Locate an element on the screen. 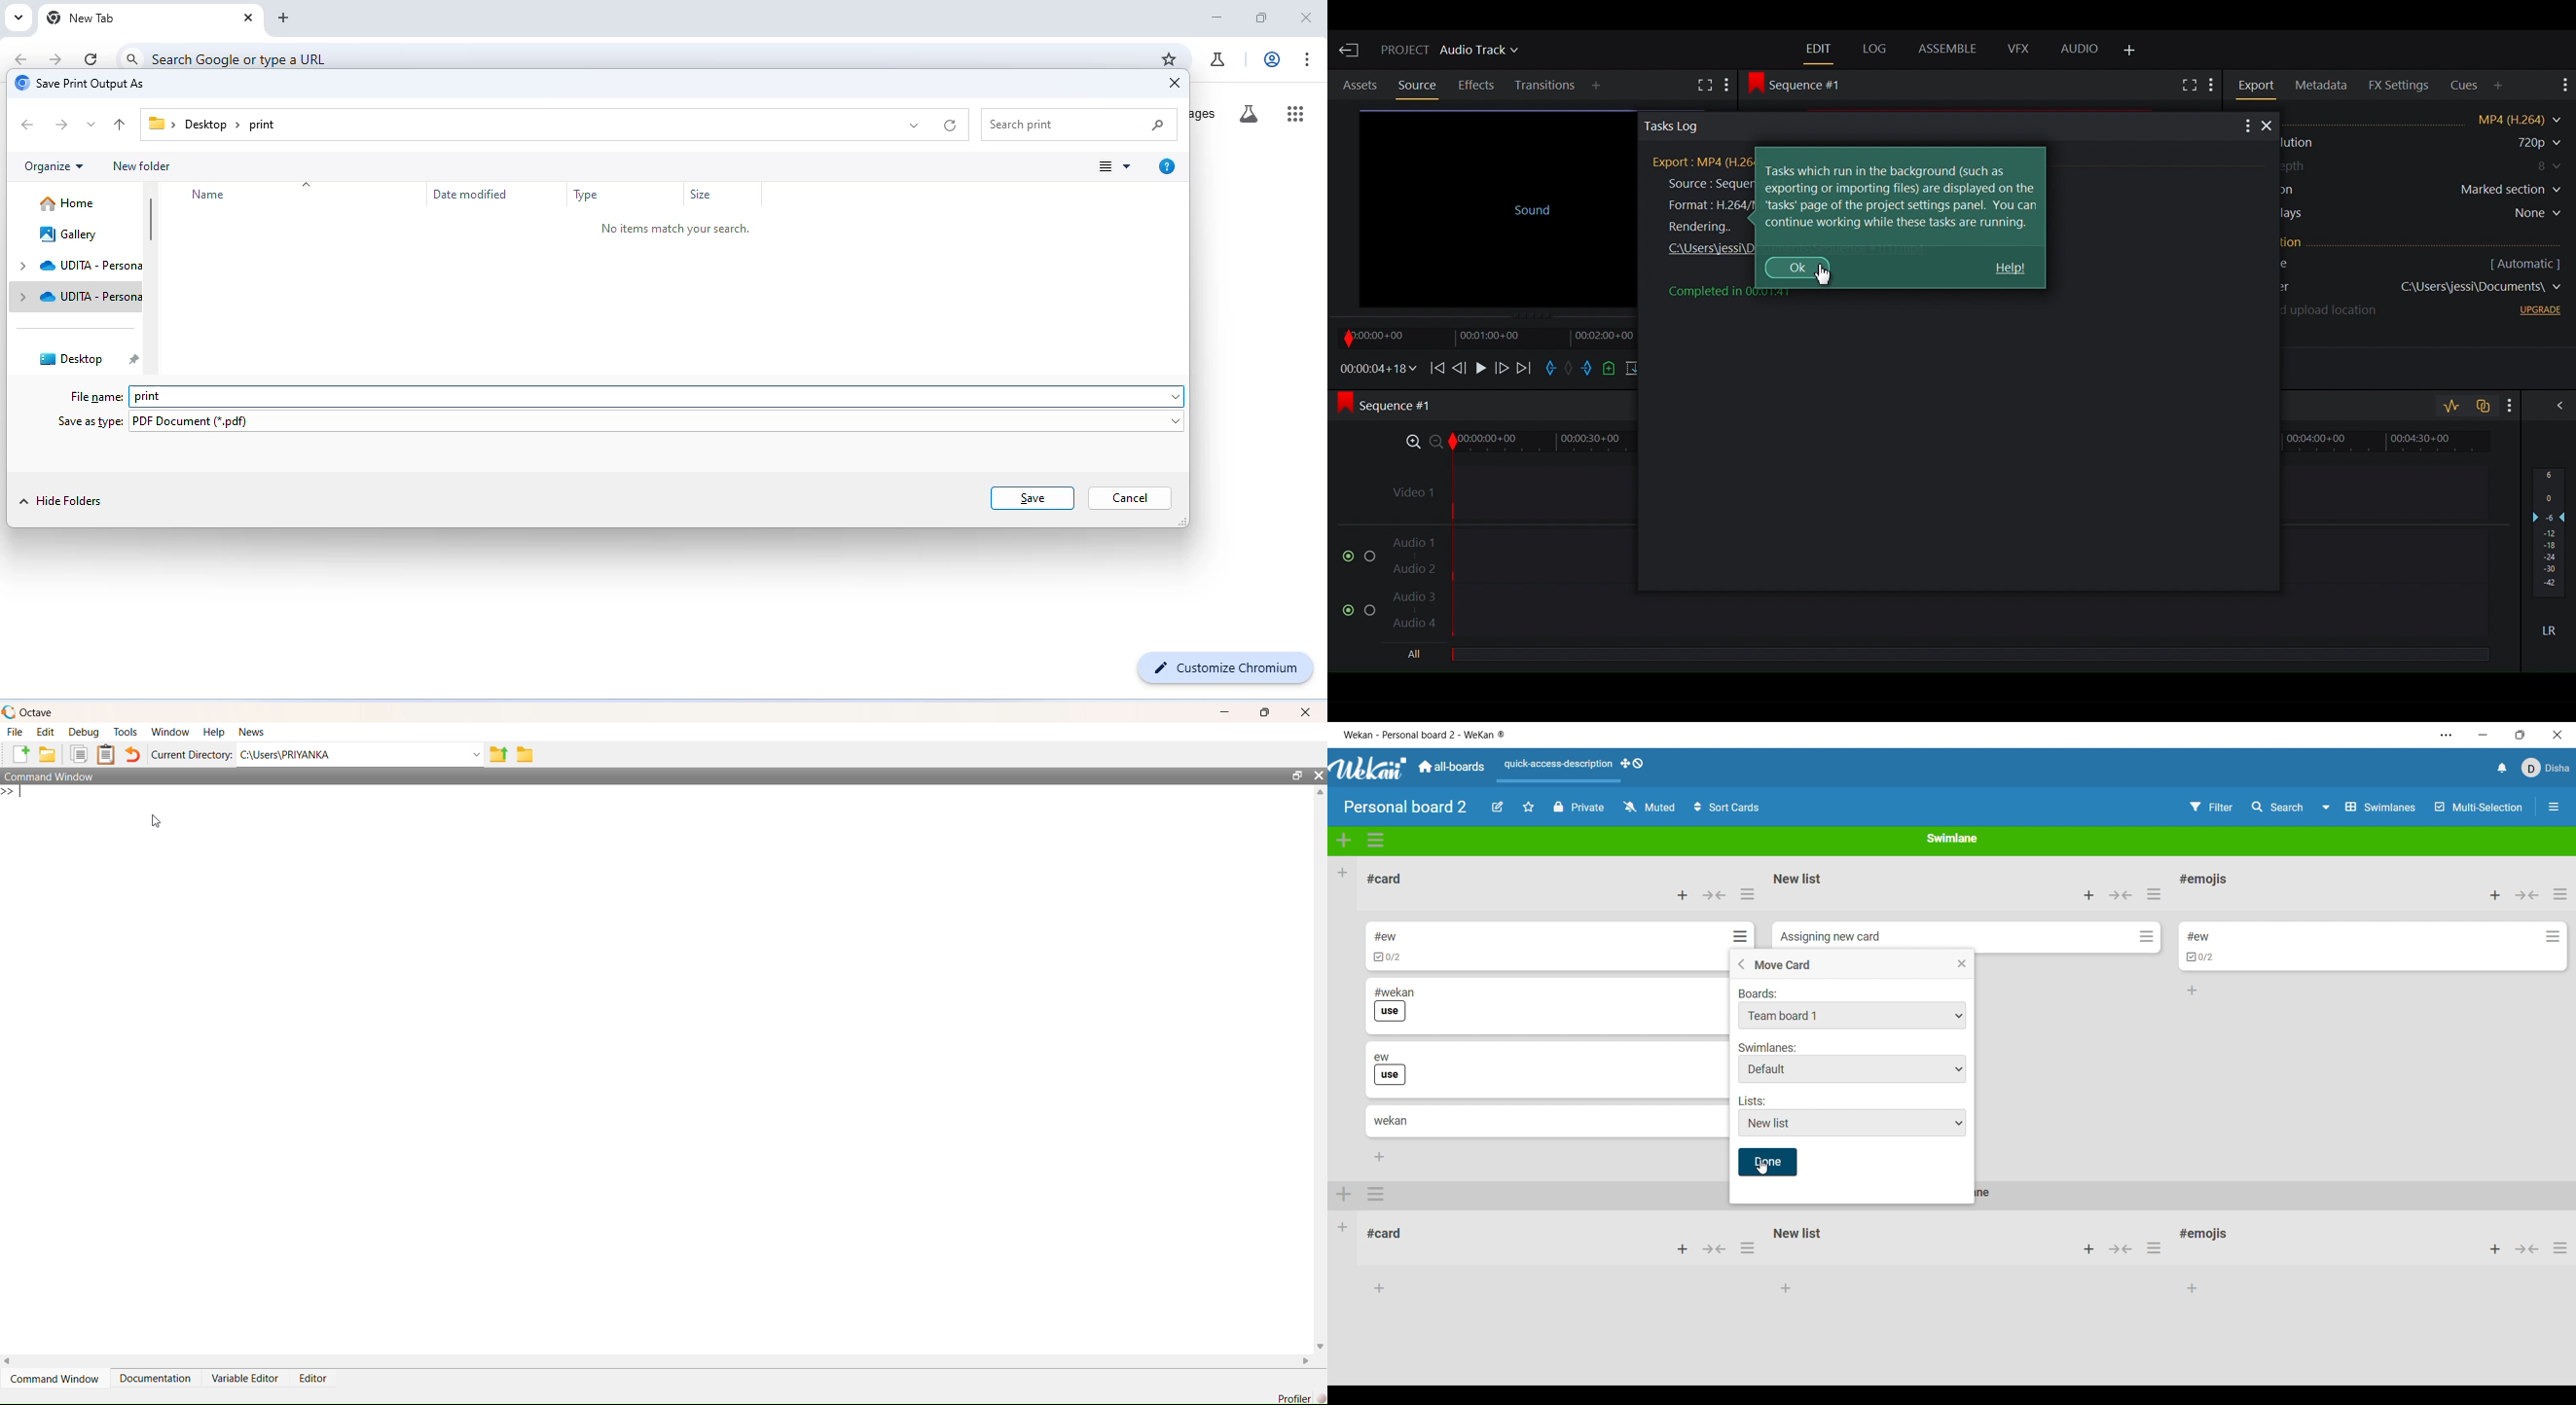 Image resolution: width=2576 pixels, height=1428 pixels. cursor is located at coordinates (1761, 1168).